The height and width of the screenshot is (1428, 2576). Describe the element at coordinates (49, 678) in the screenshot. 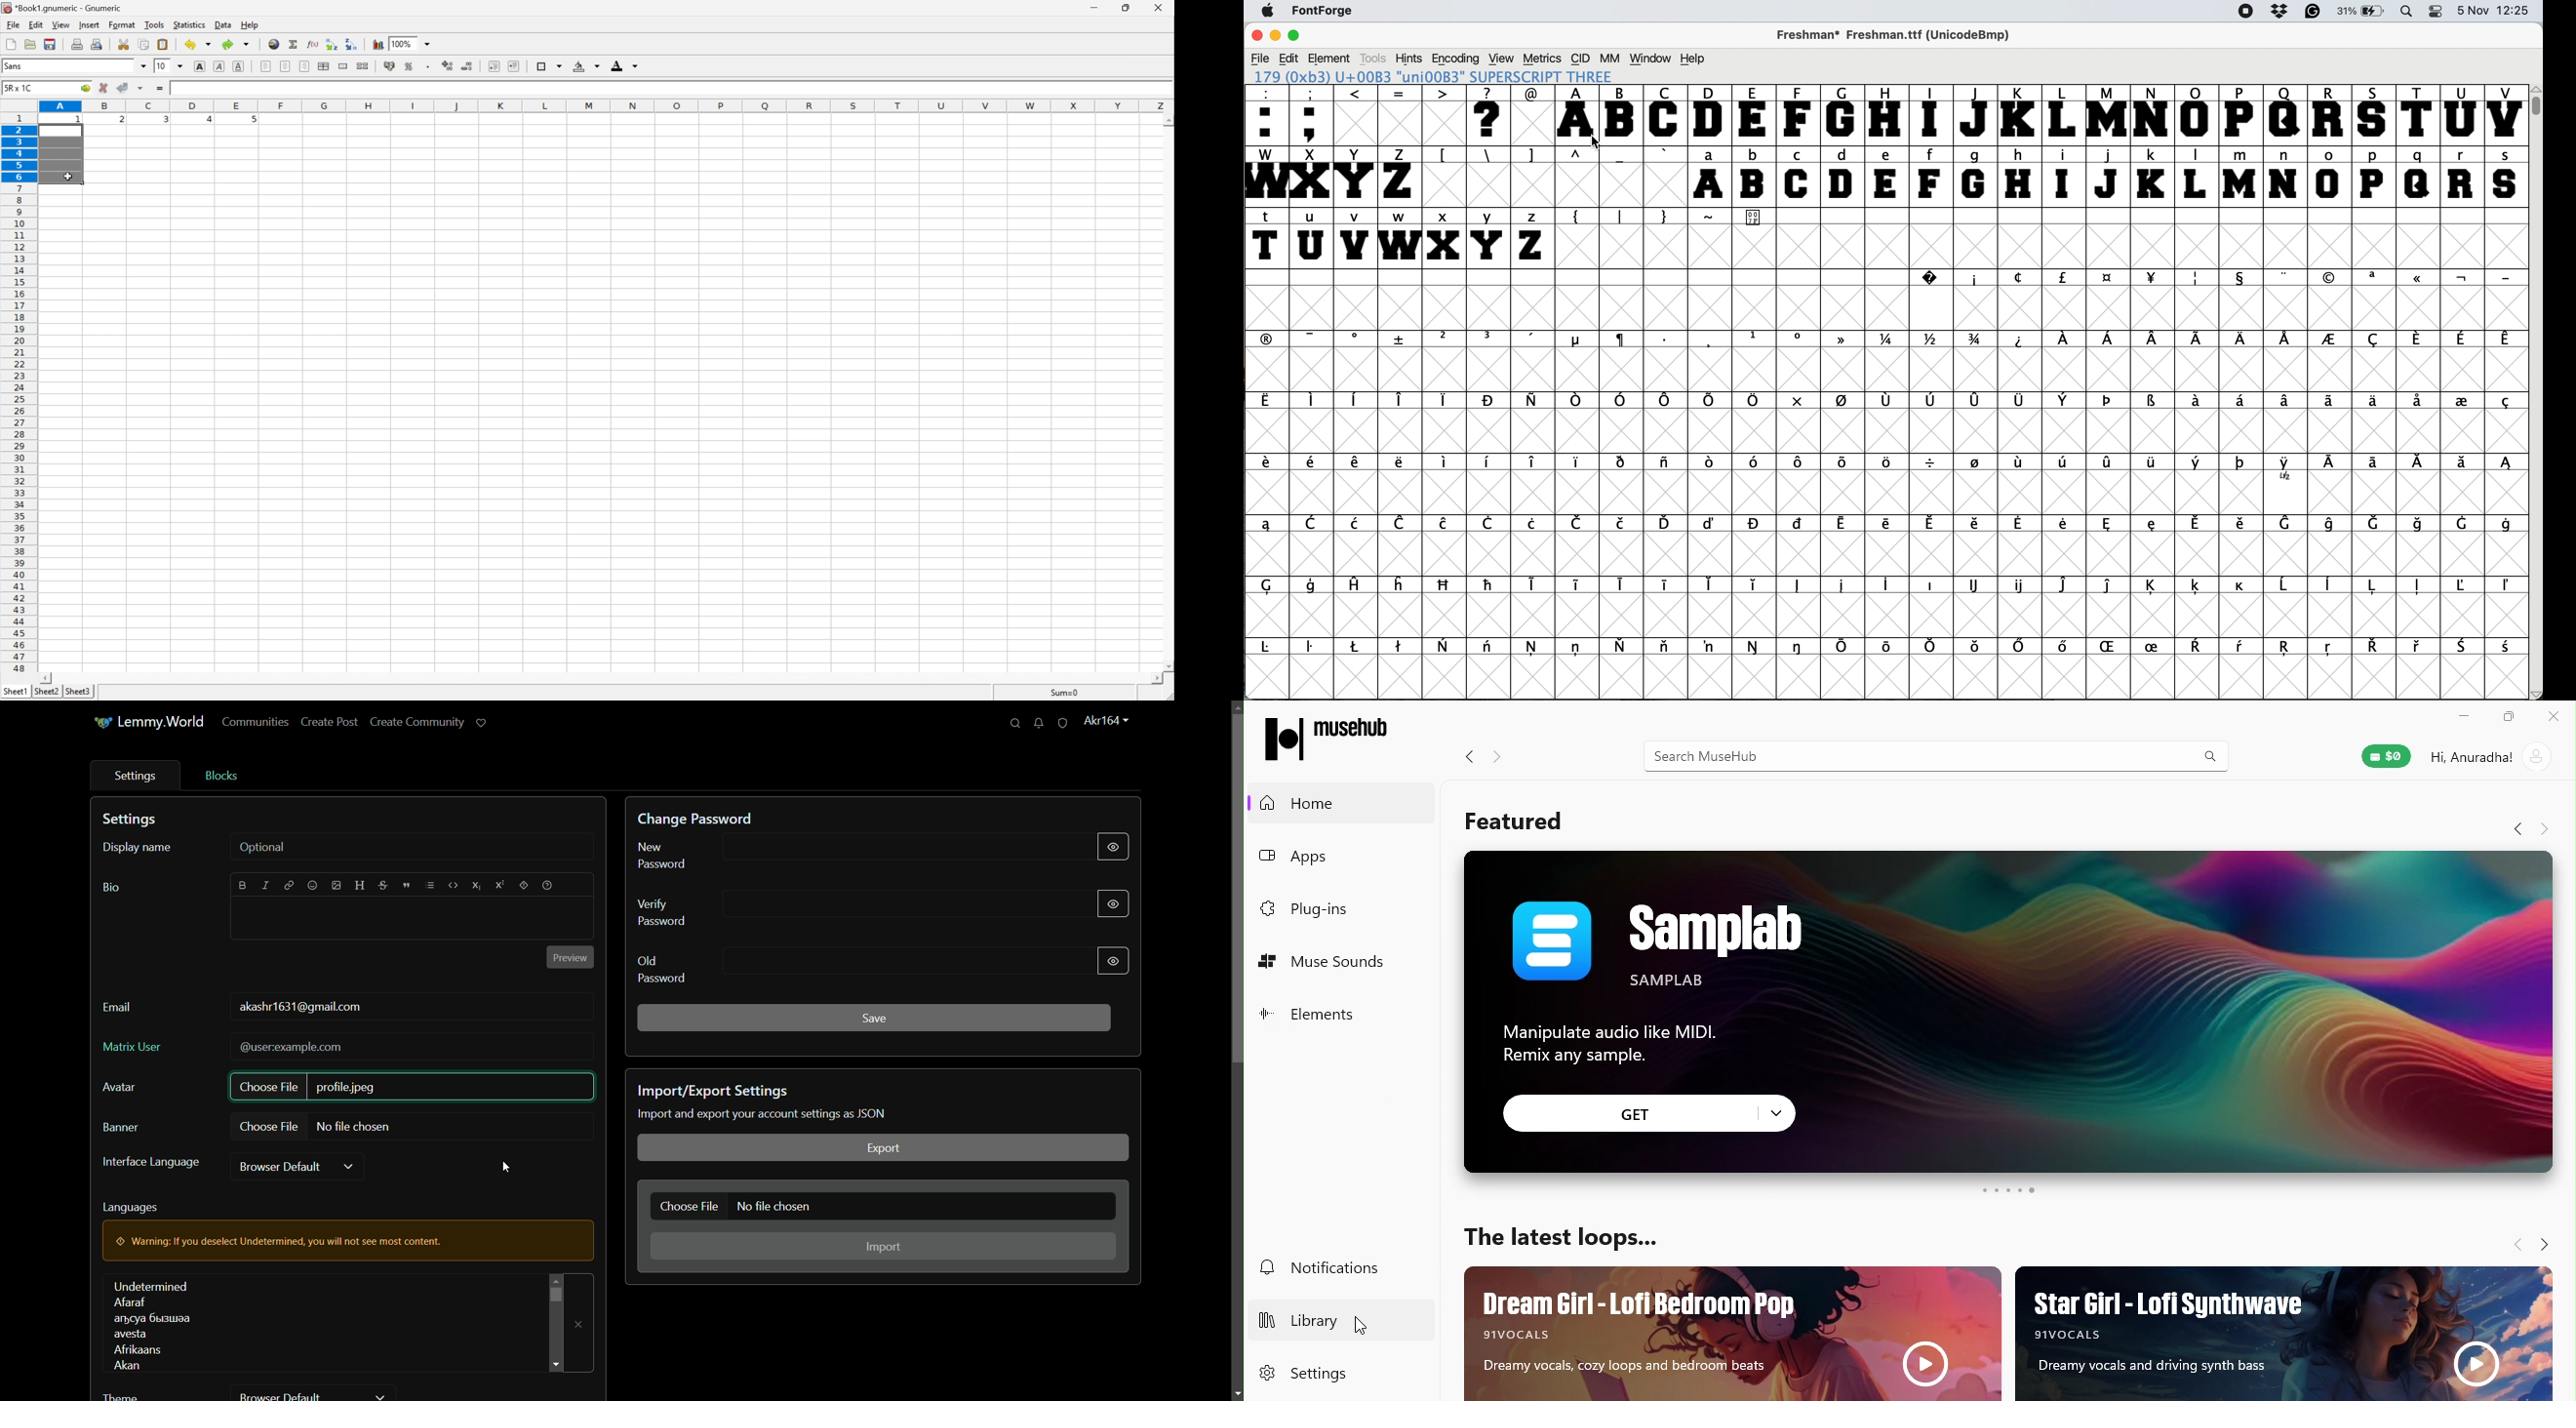

I see `scroll left` at that location.